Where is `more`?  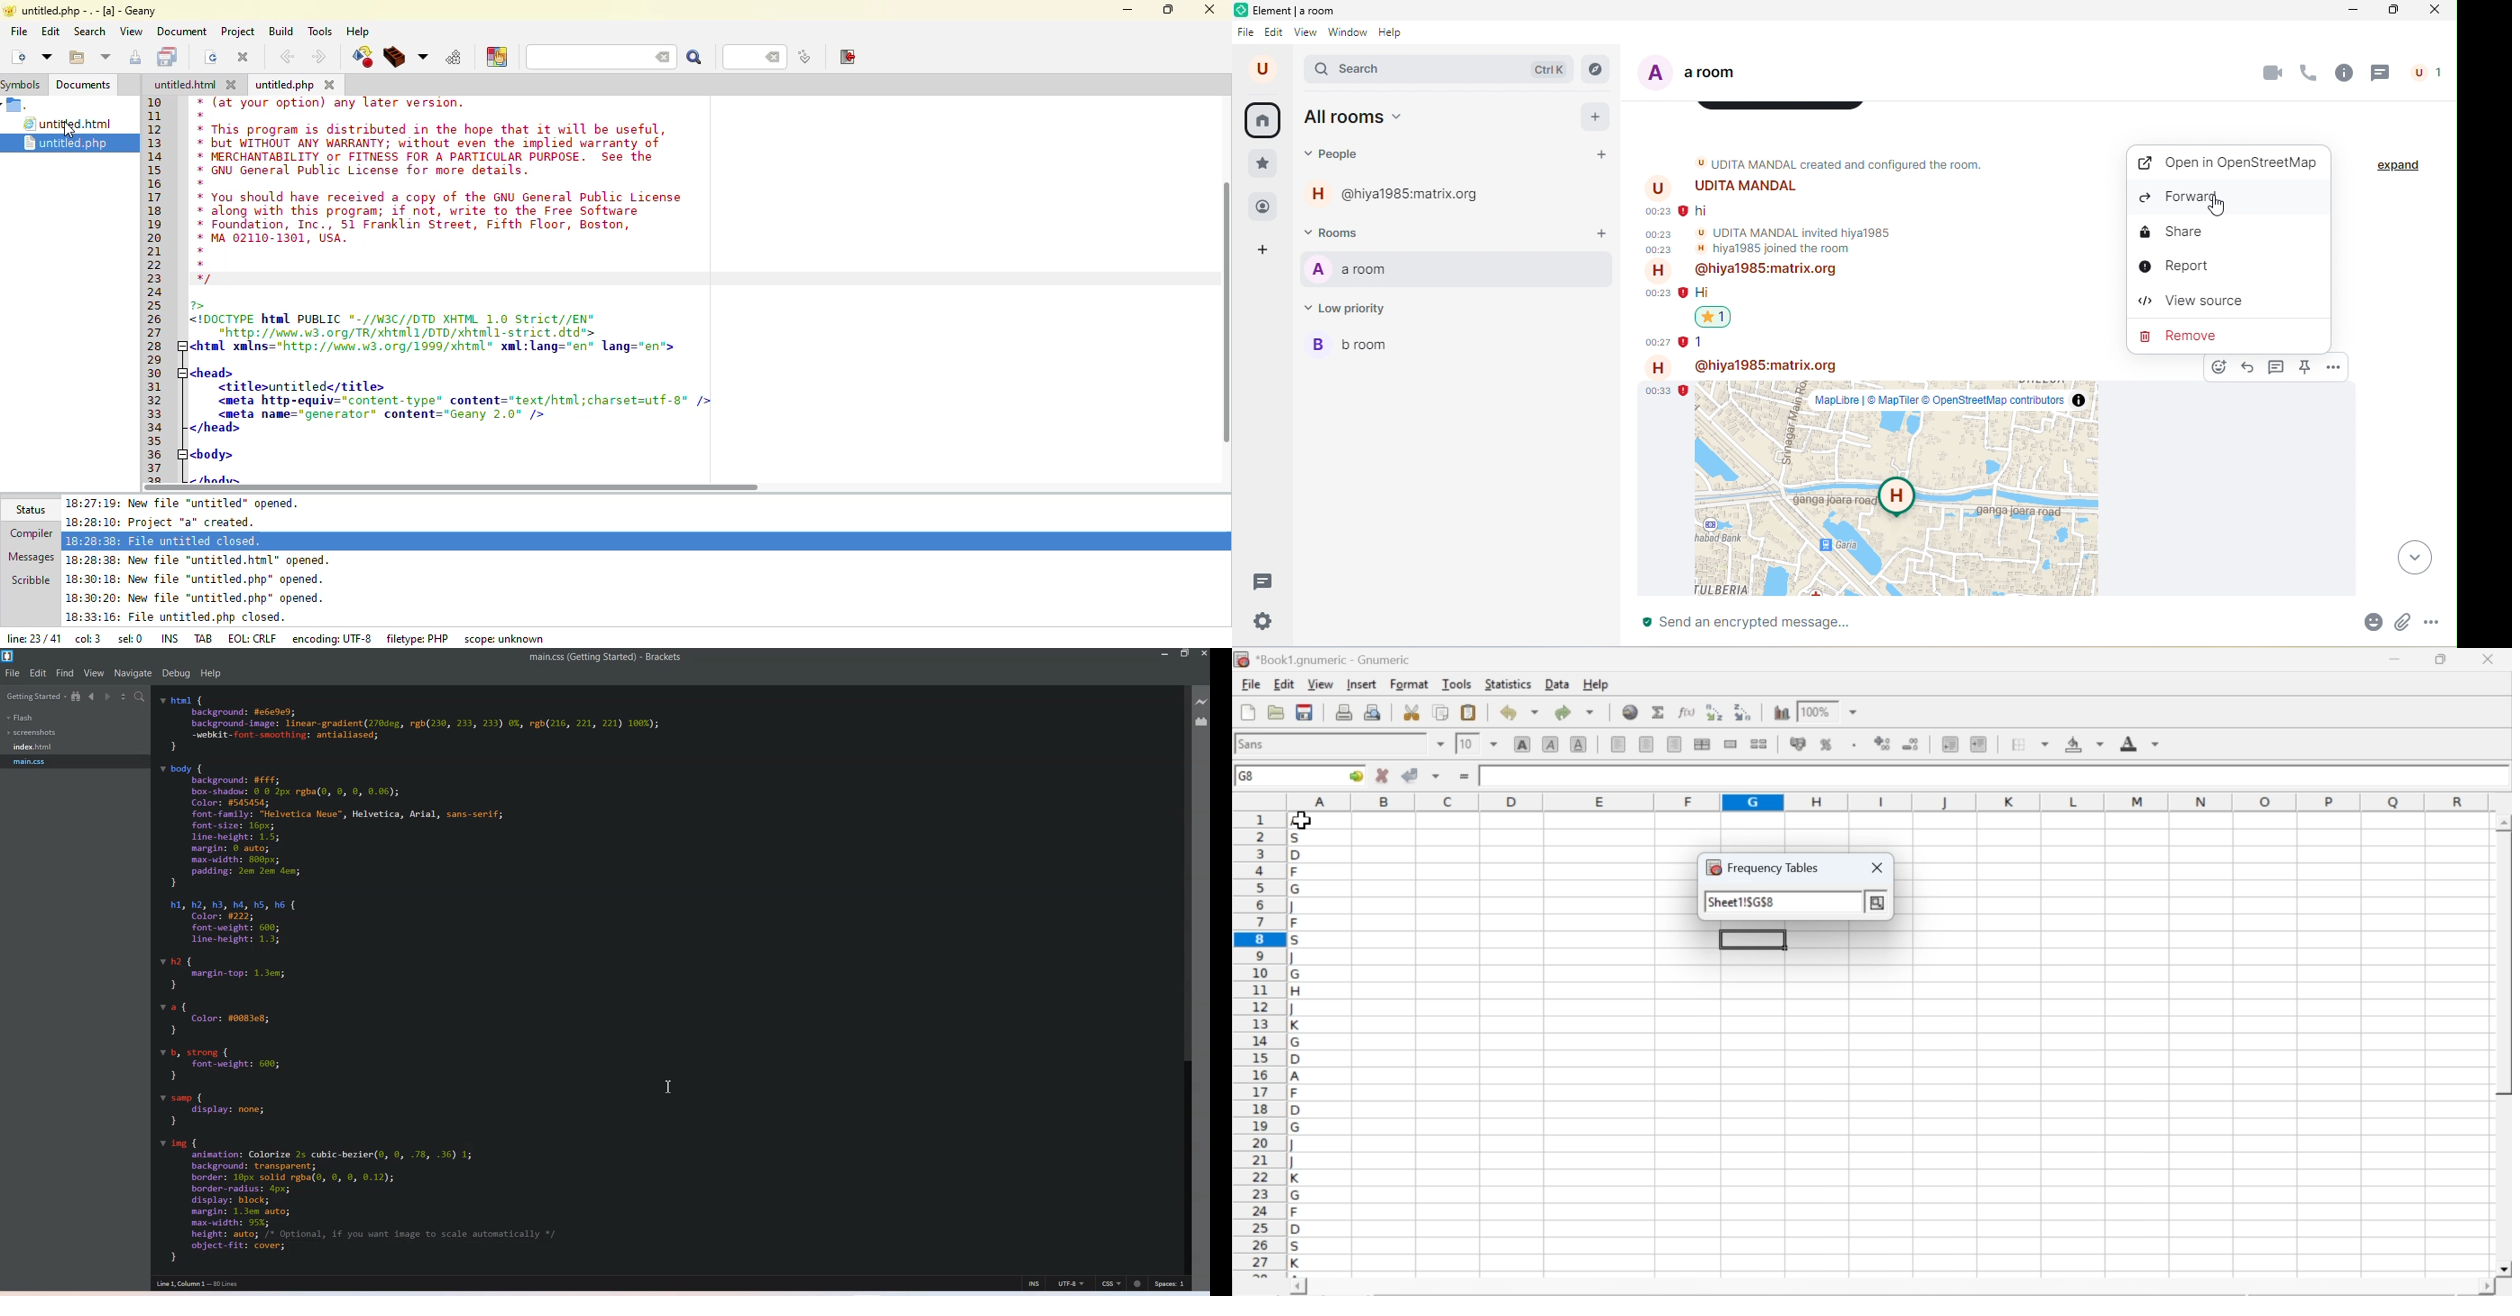 more is located at coordinates (1878, 902).